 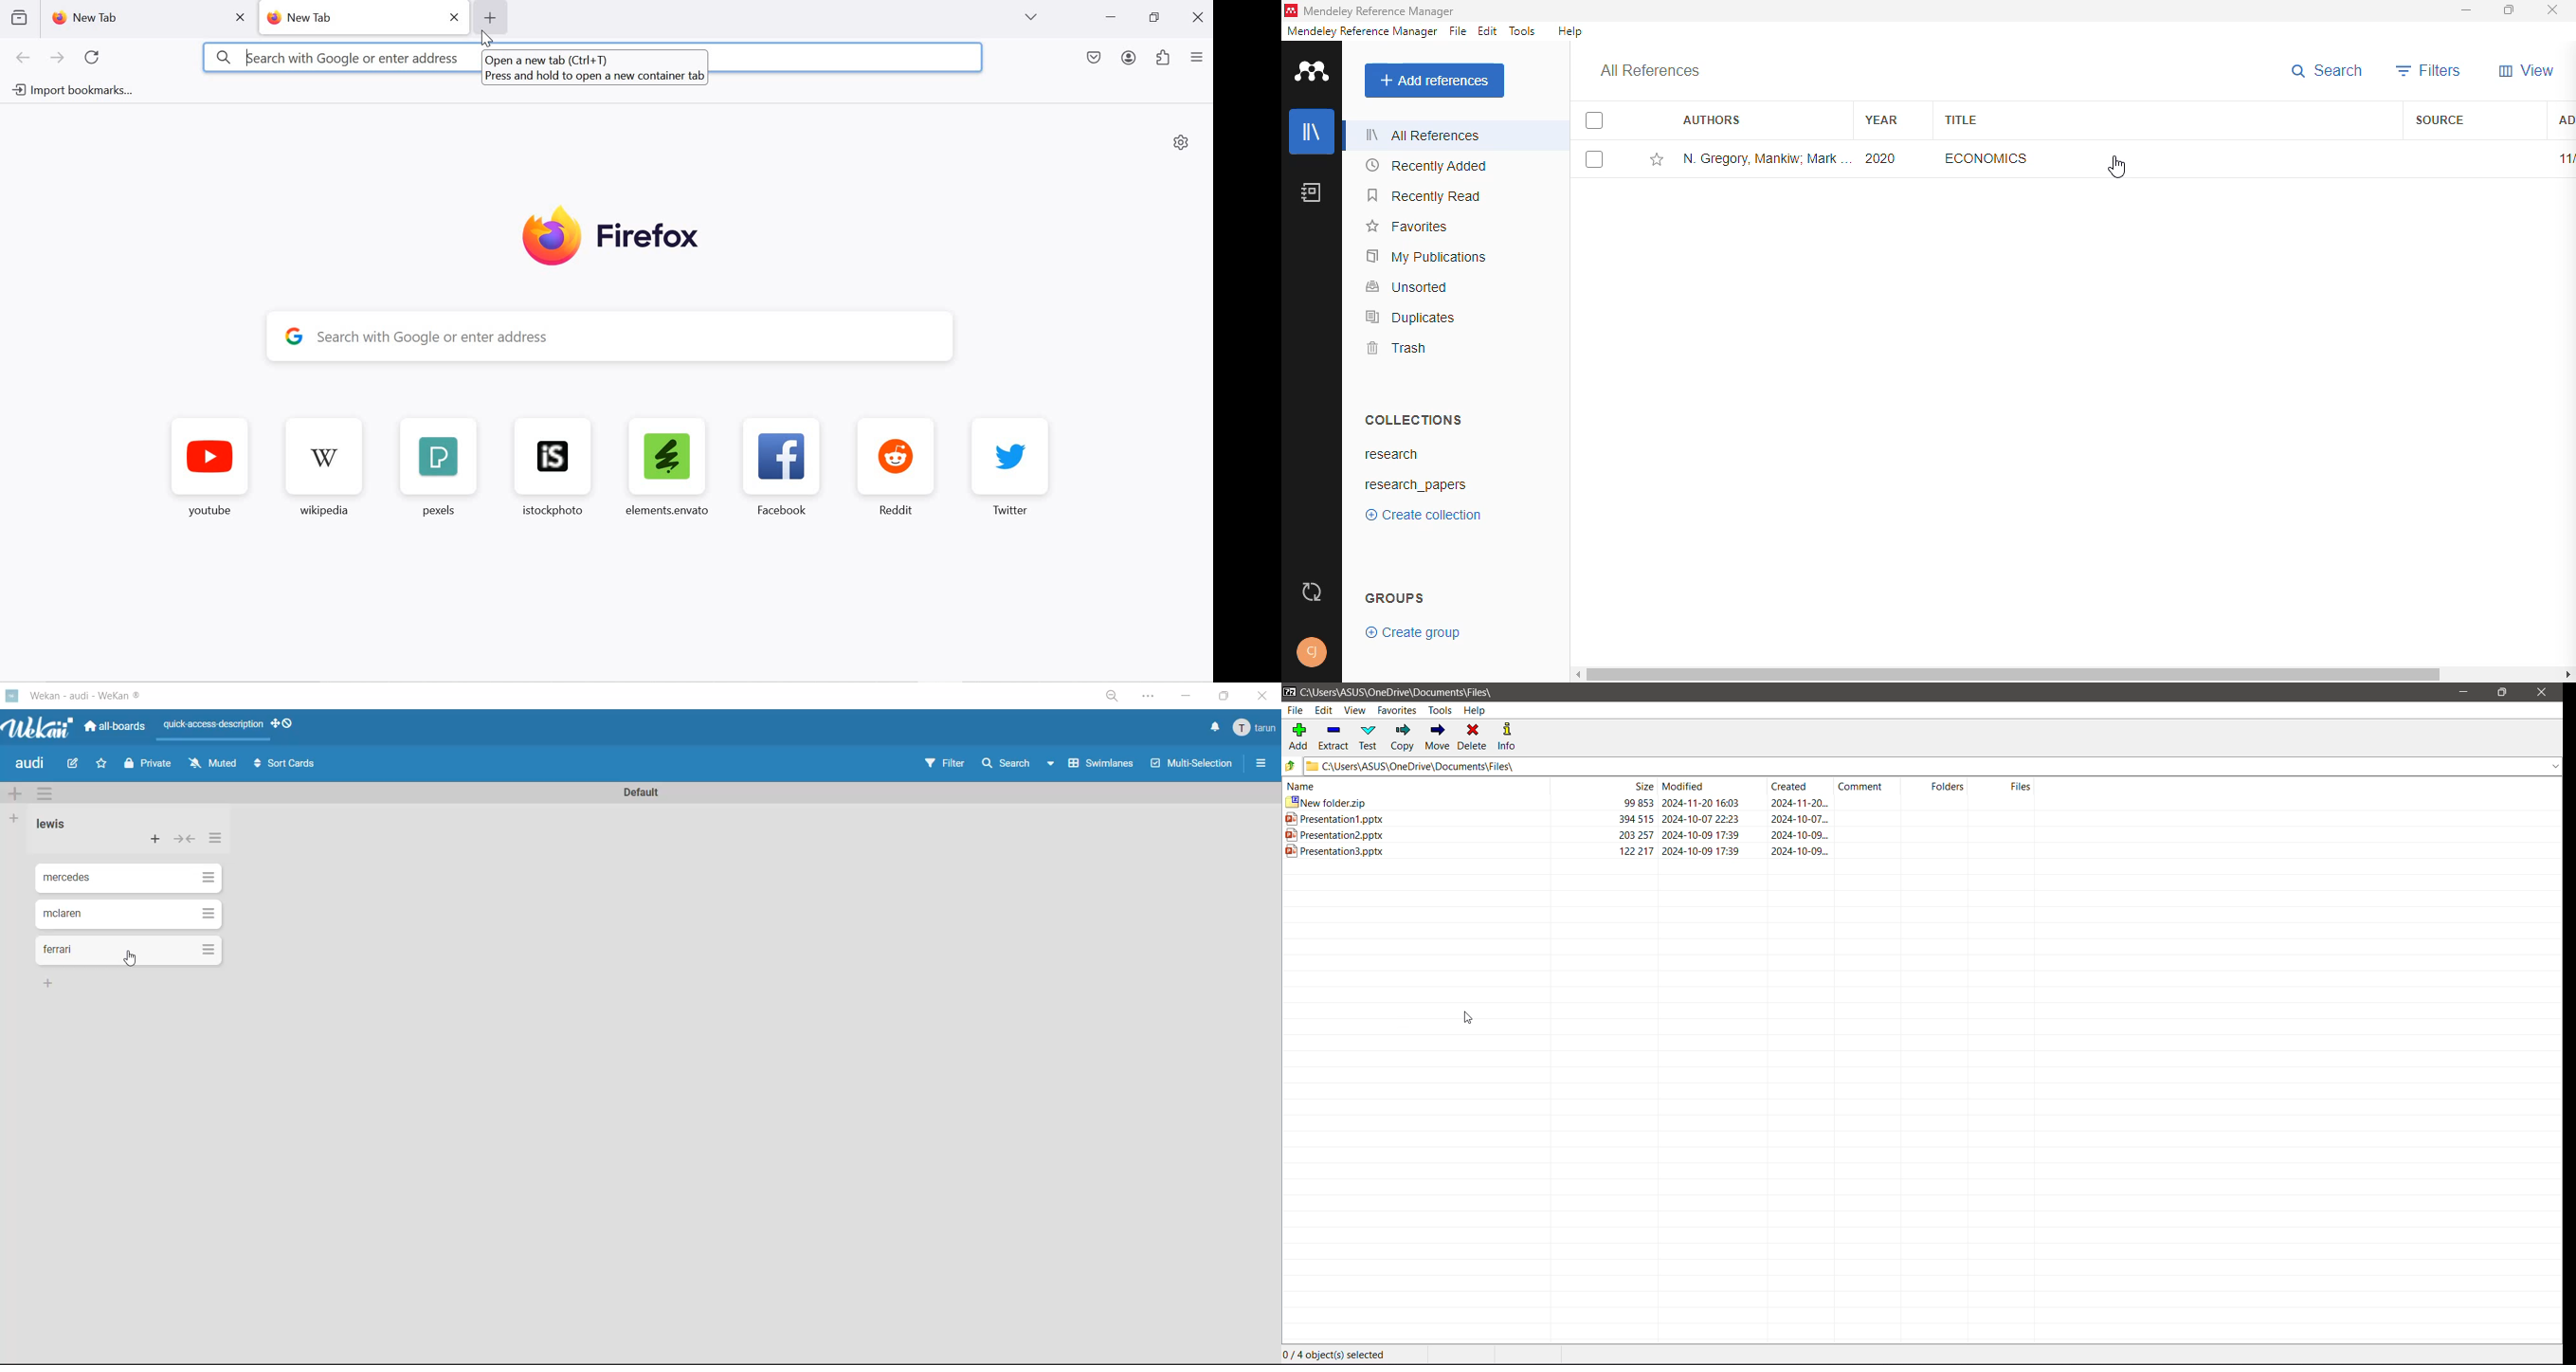 I want to click on add new tab, so click(x=490, y=17).